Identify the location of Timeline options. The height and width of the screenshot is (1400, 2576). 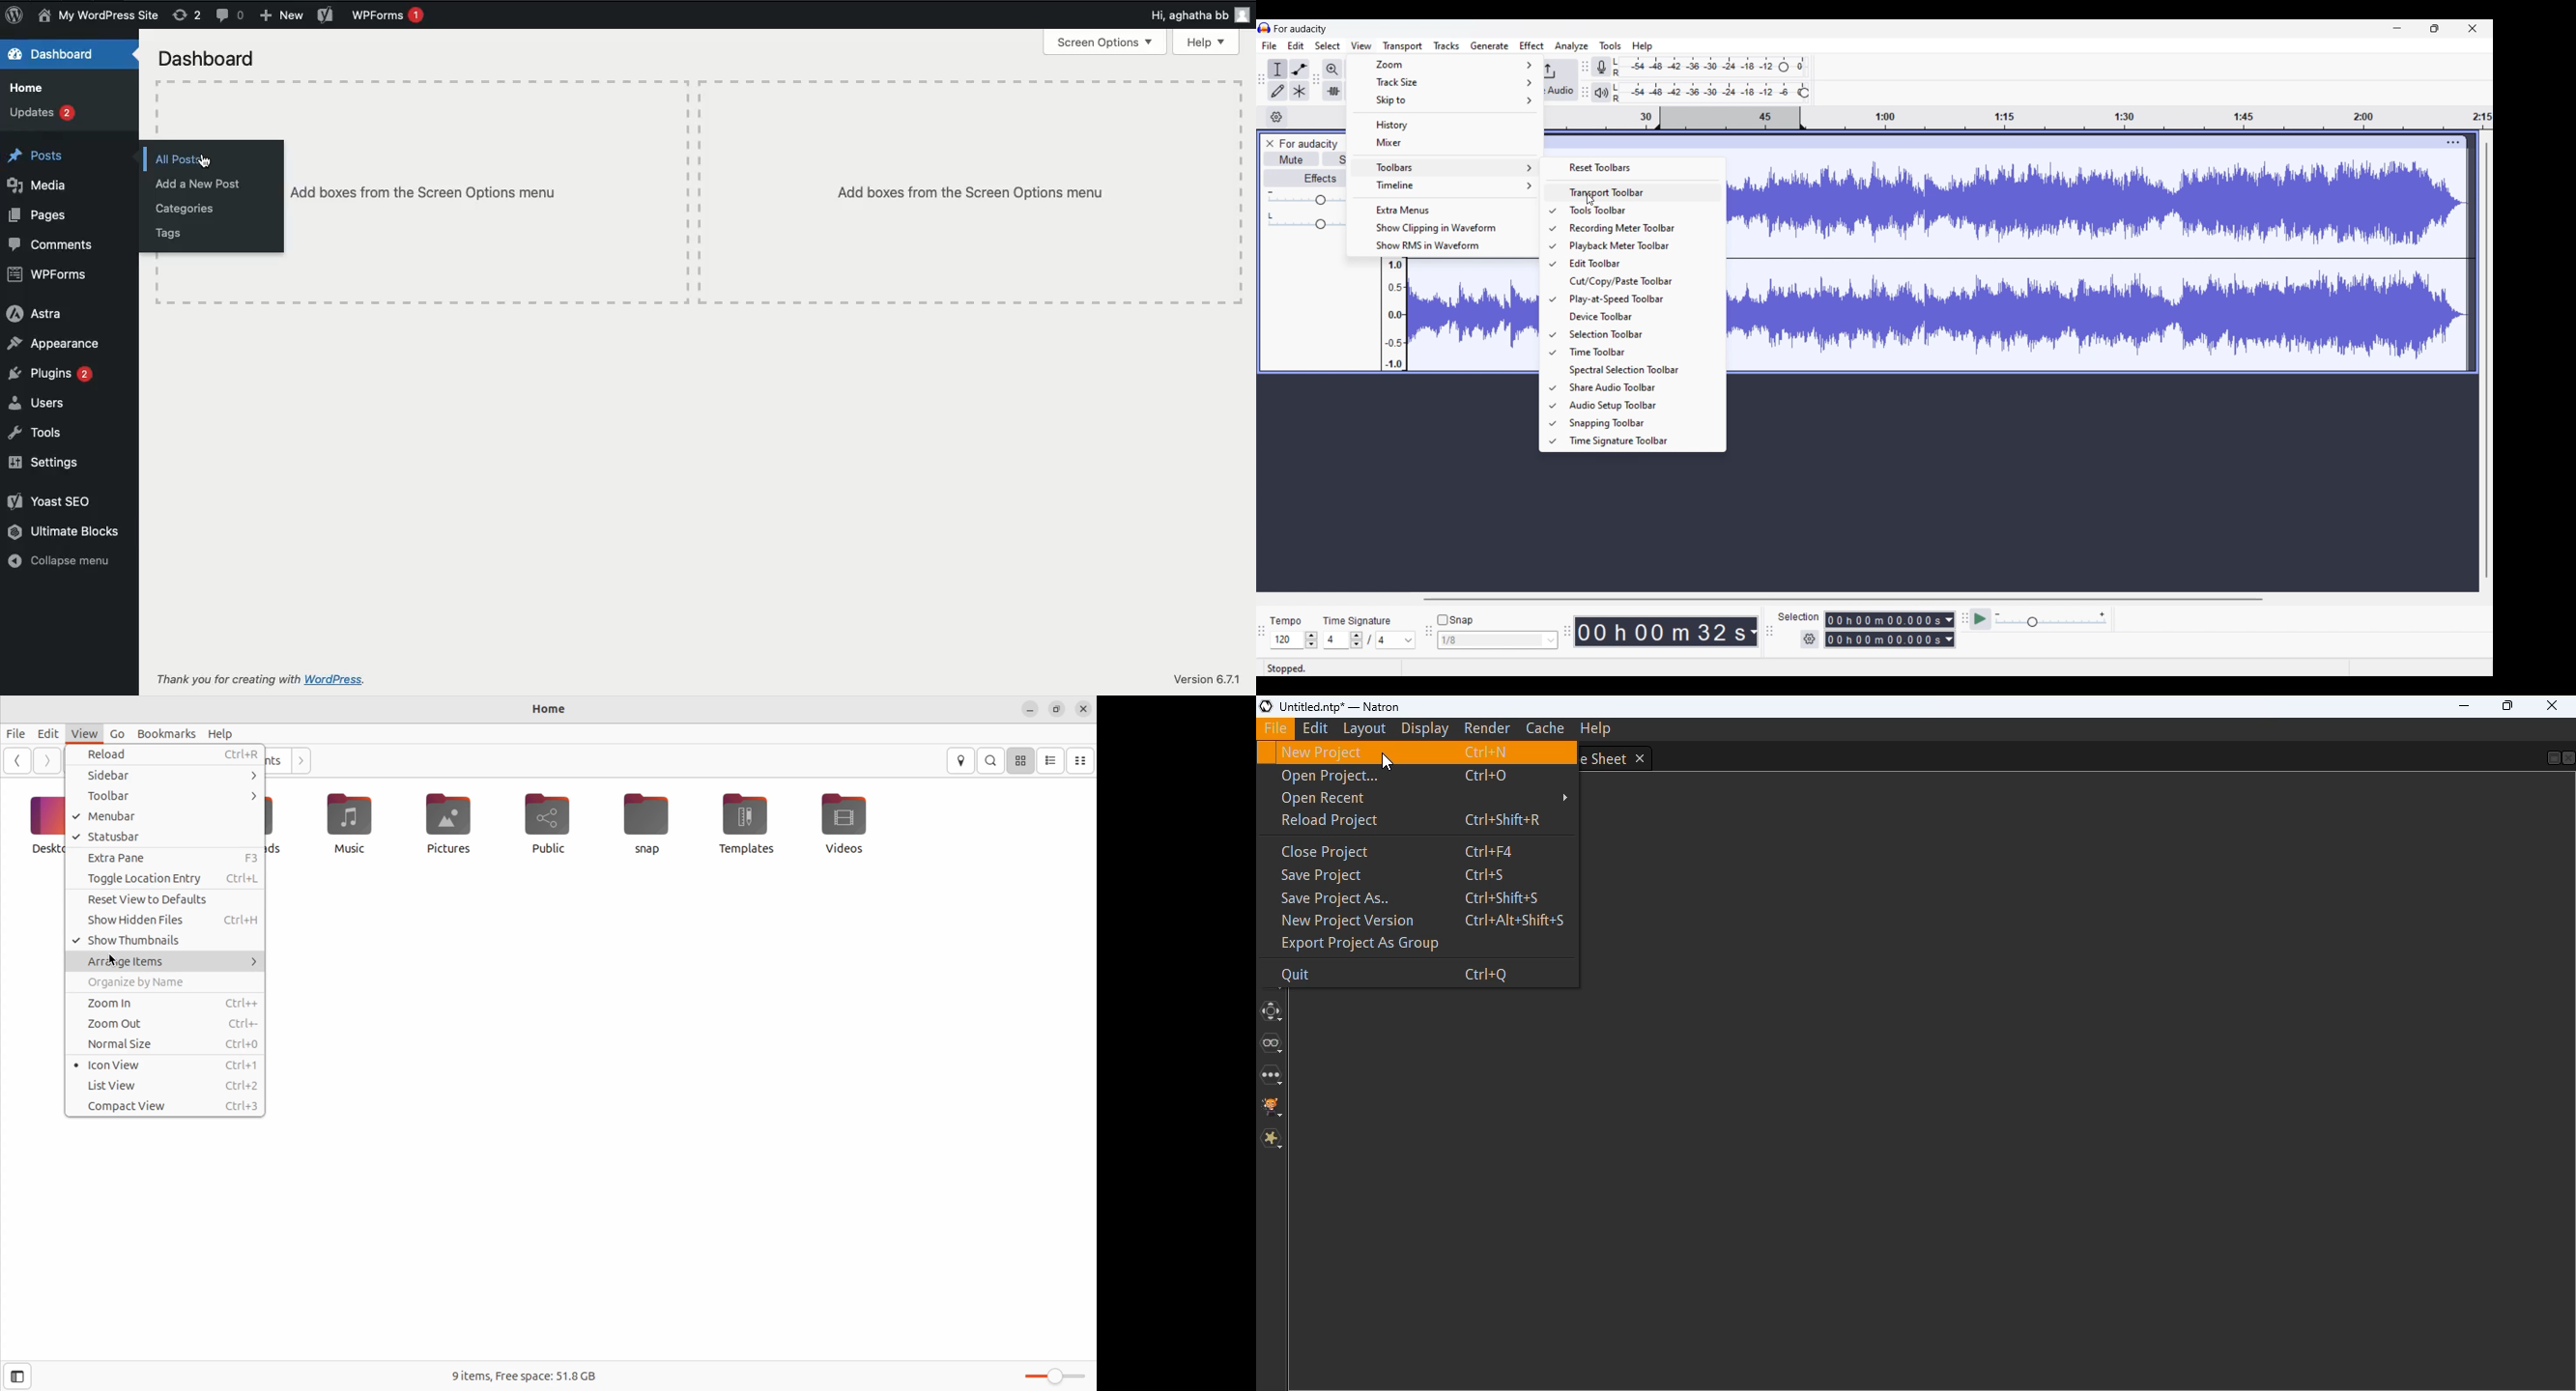
(1277, 117).